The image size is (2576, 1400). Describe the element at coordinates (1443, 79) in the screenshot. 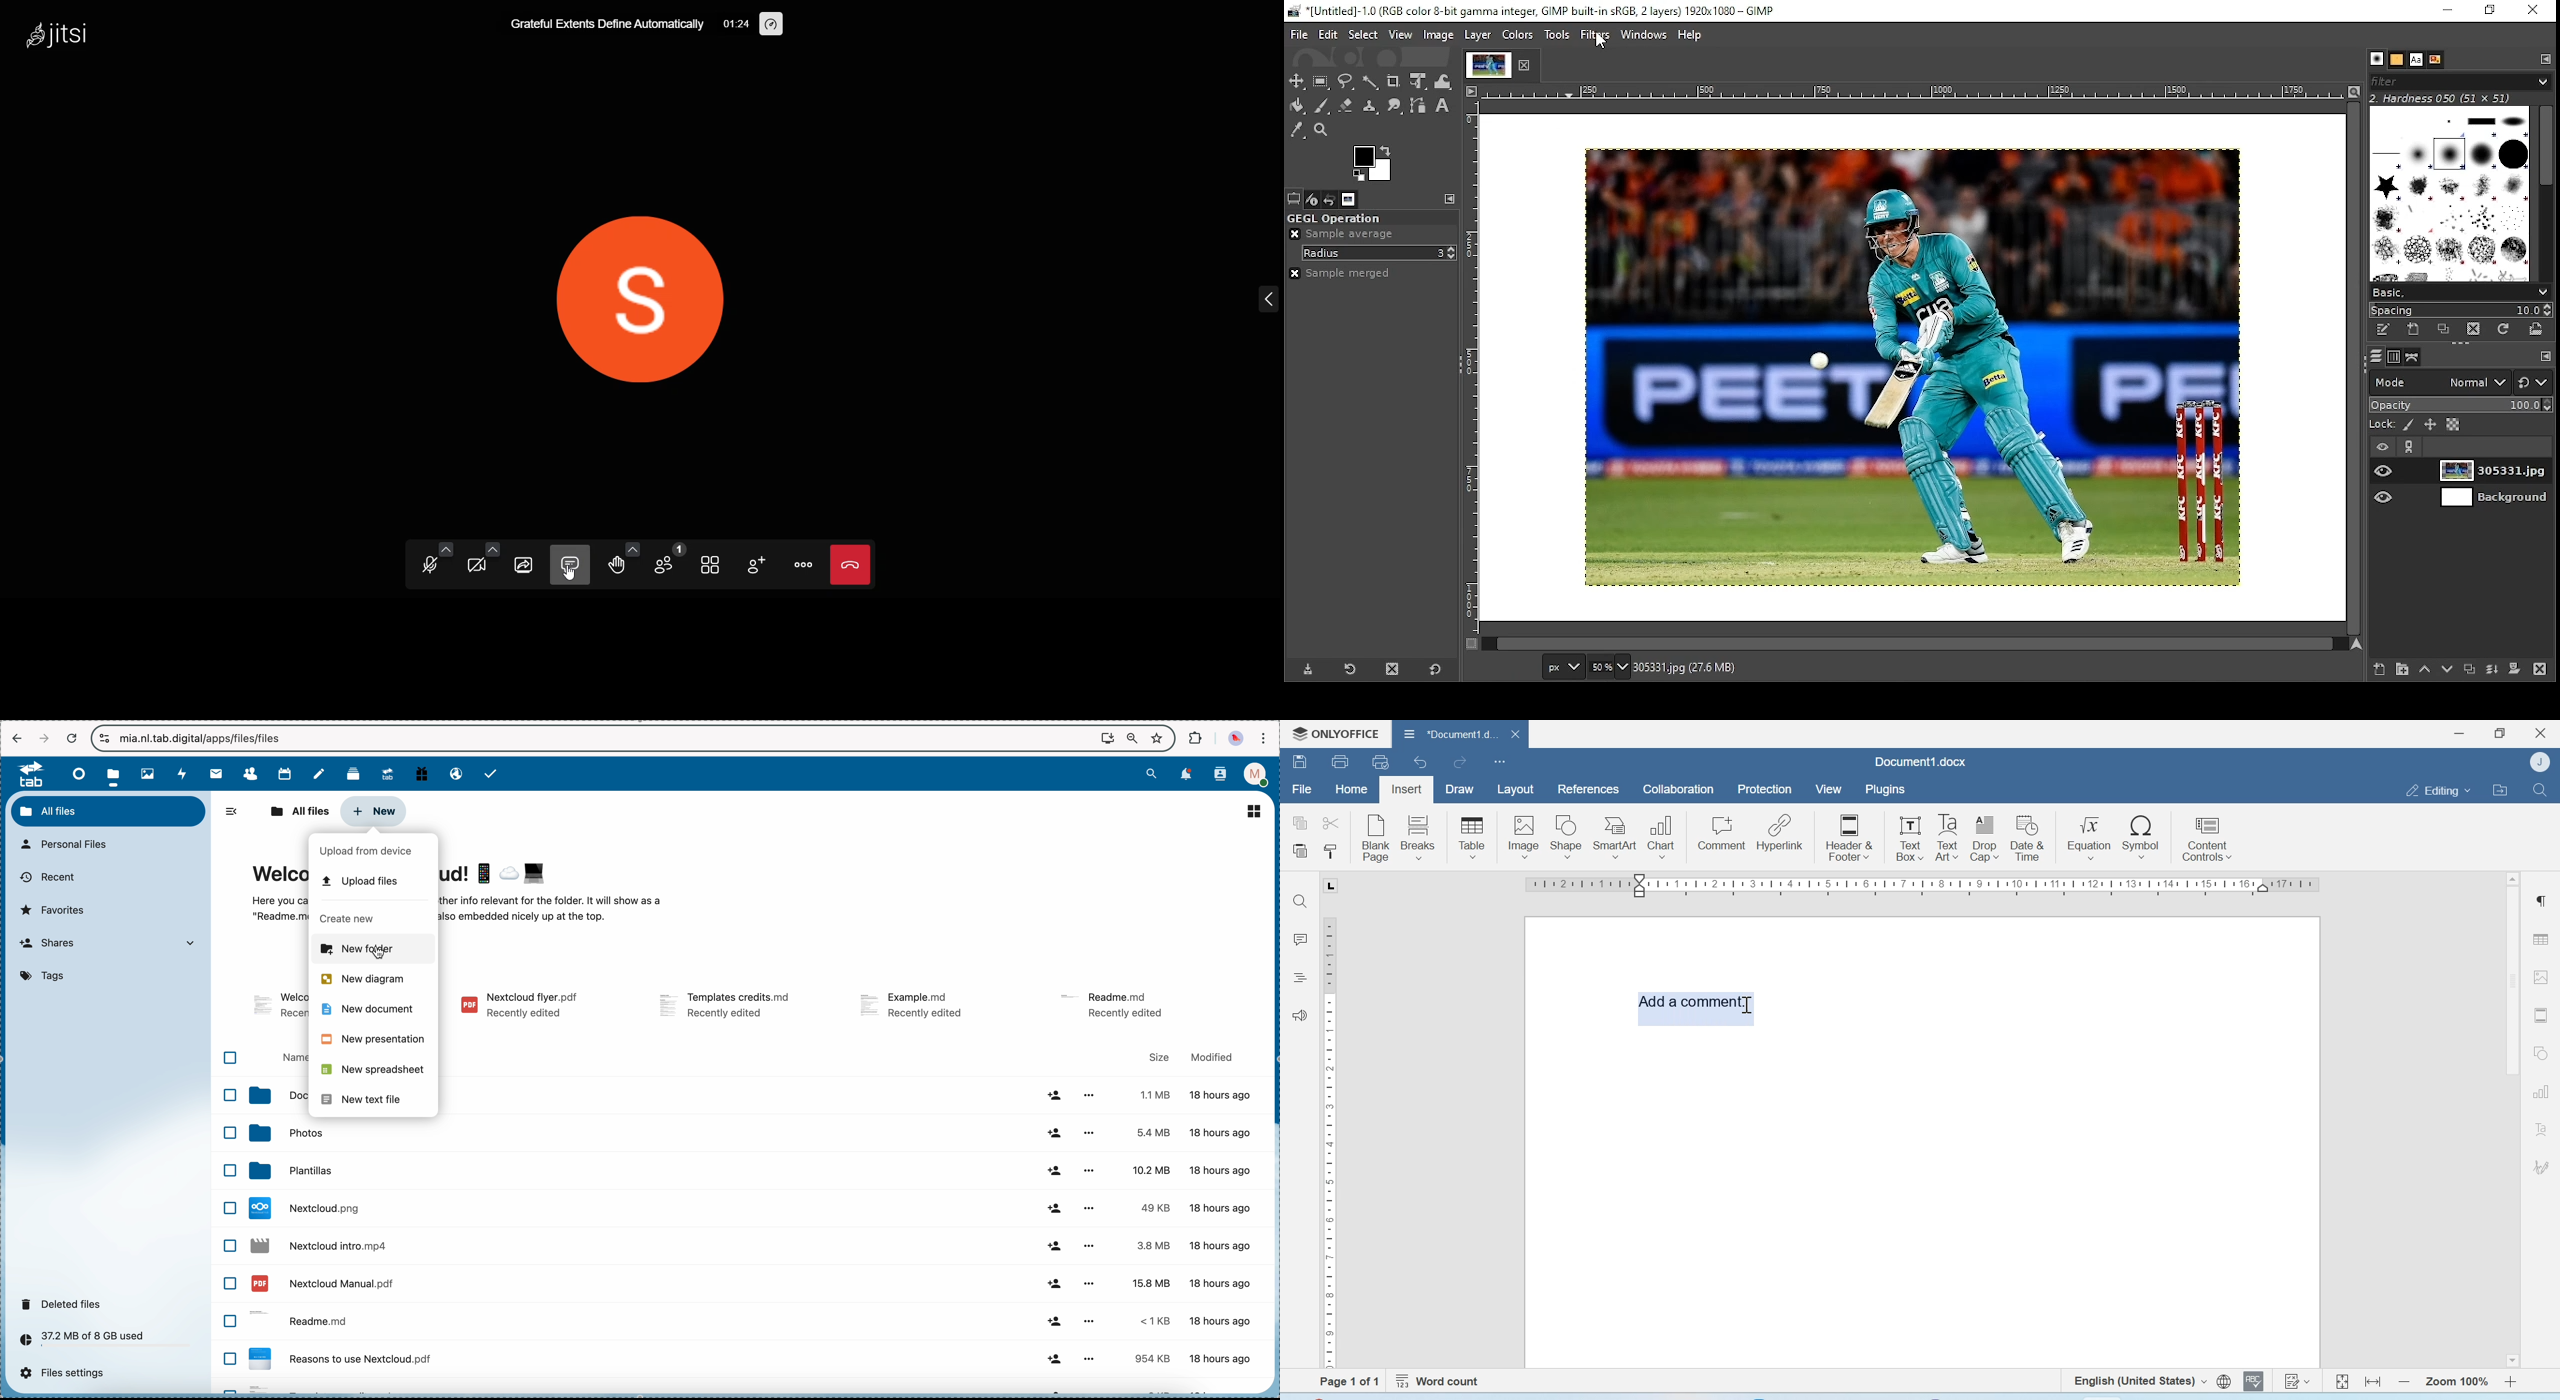

I see `warp transform` at that location.